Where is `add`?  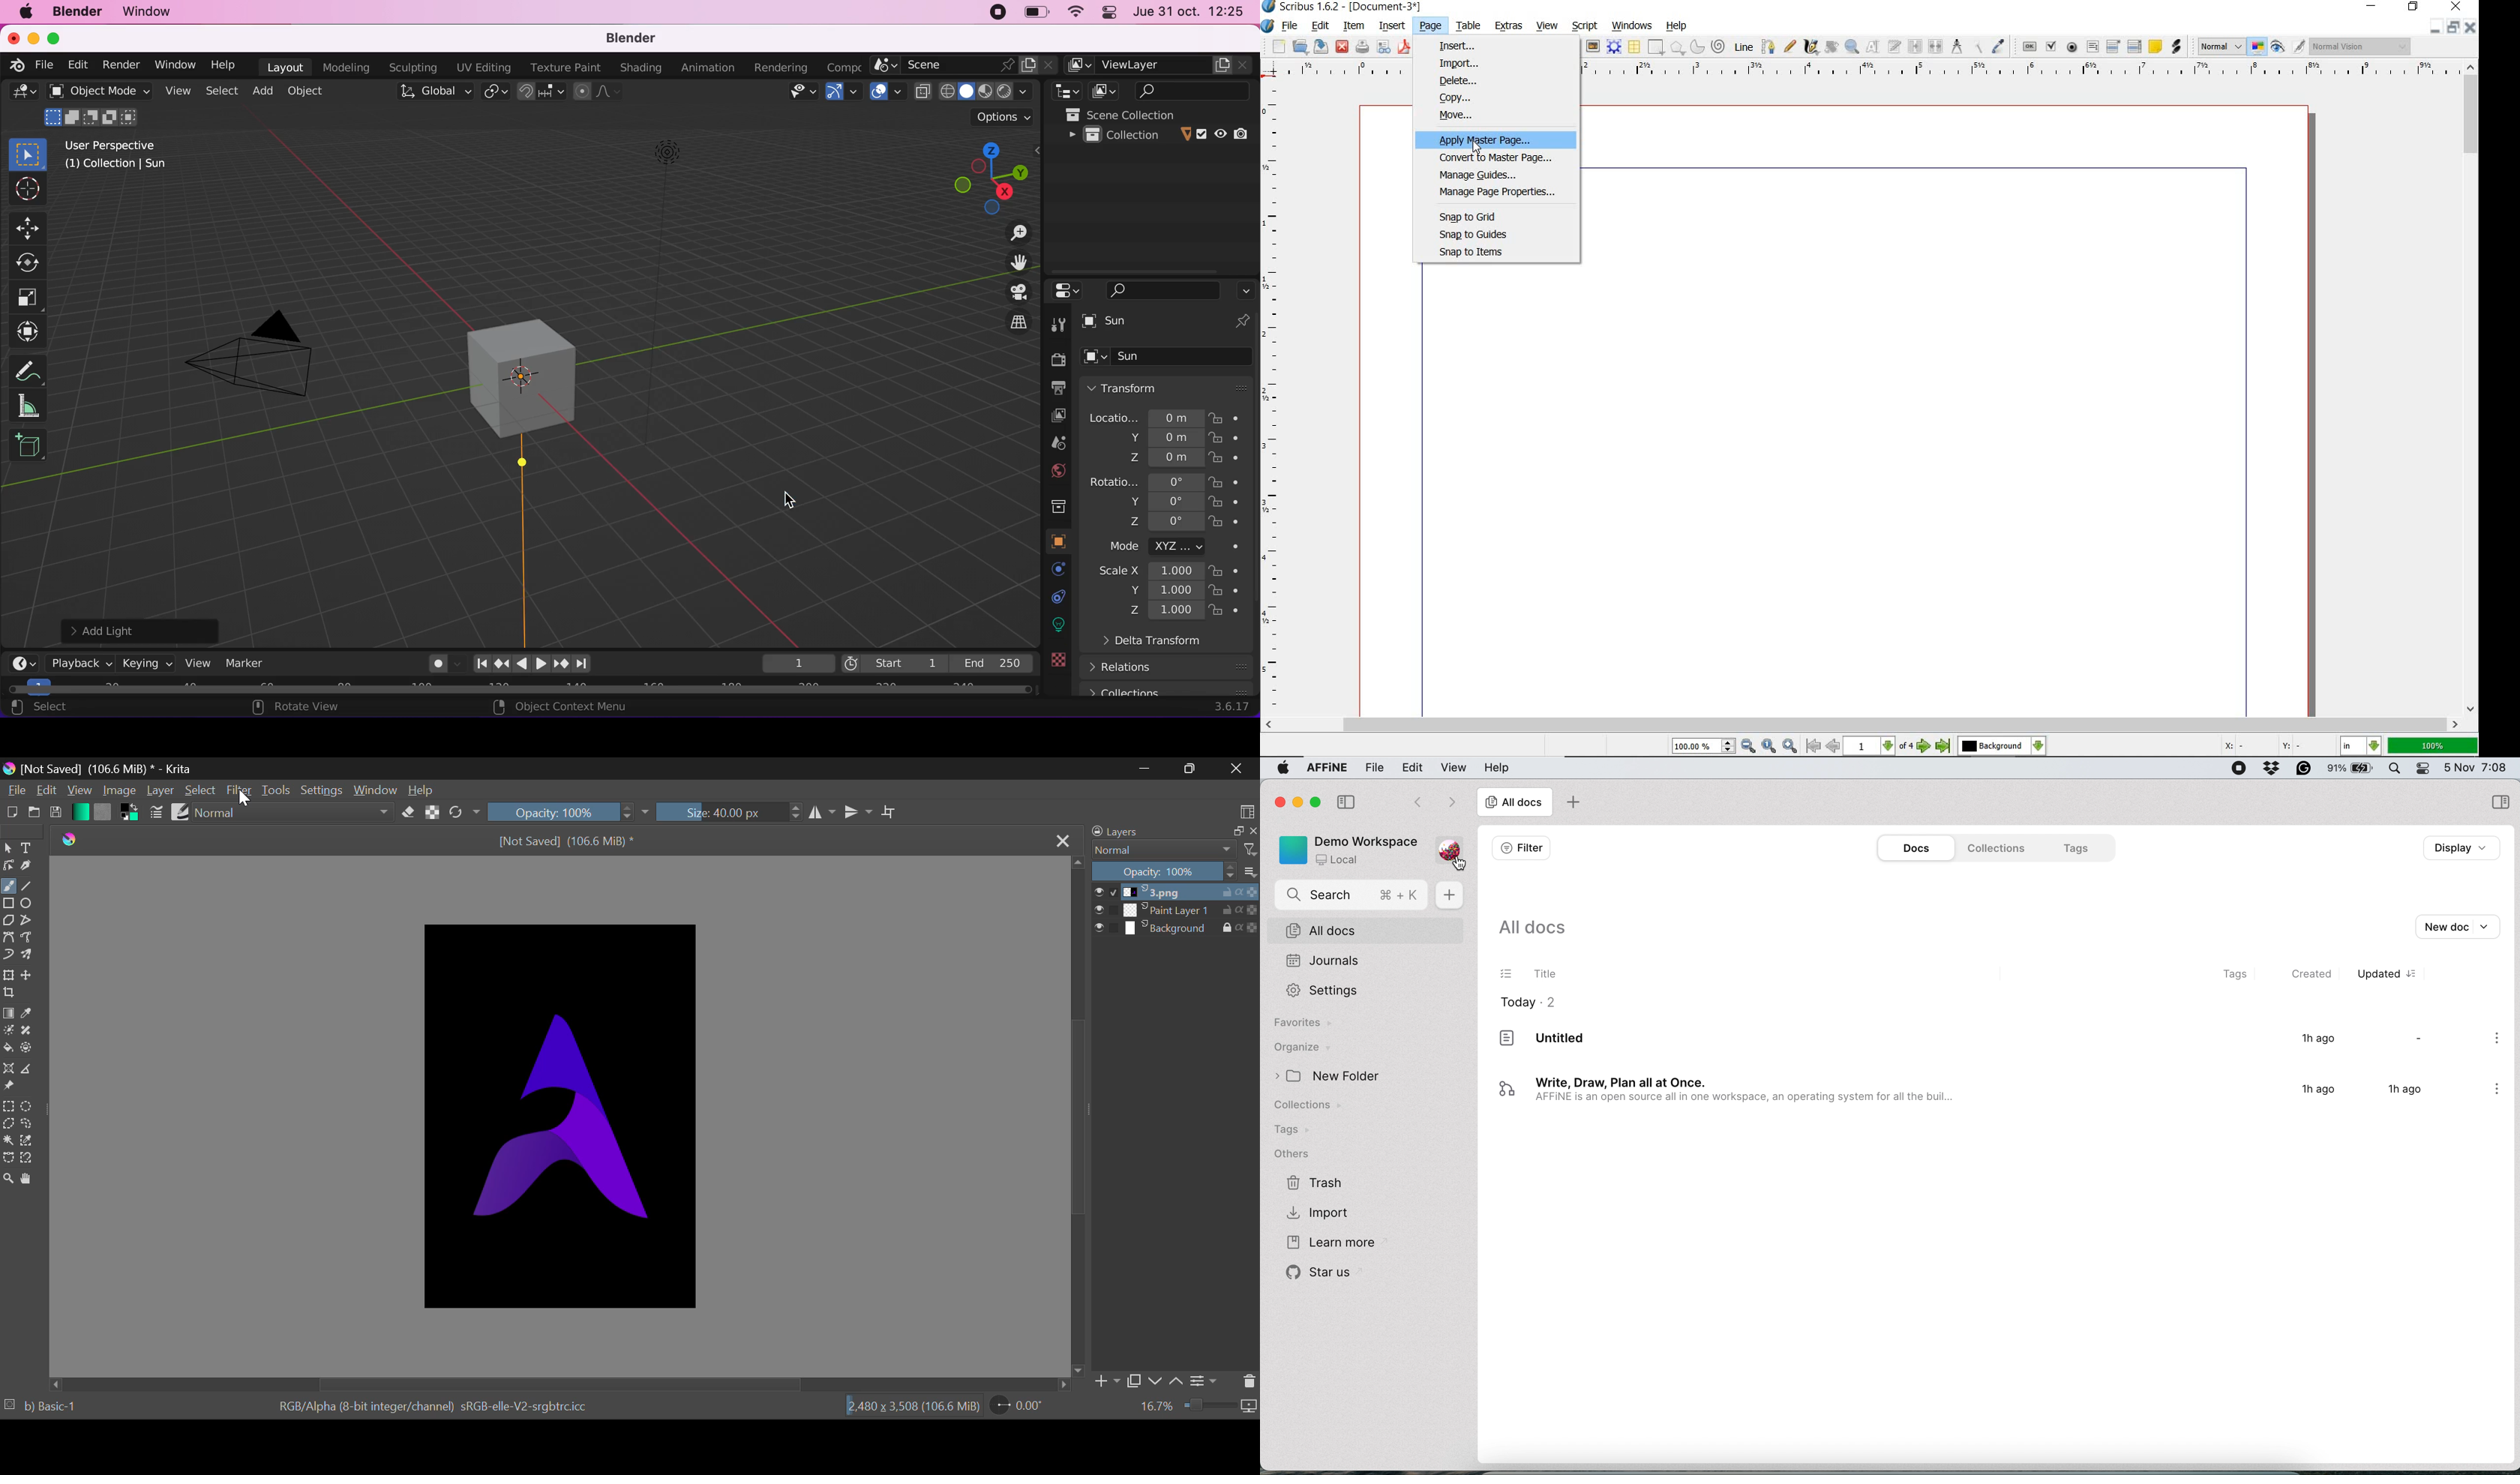 add is located at coordinates (265, 93).